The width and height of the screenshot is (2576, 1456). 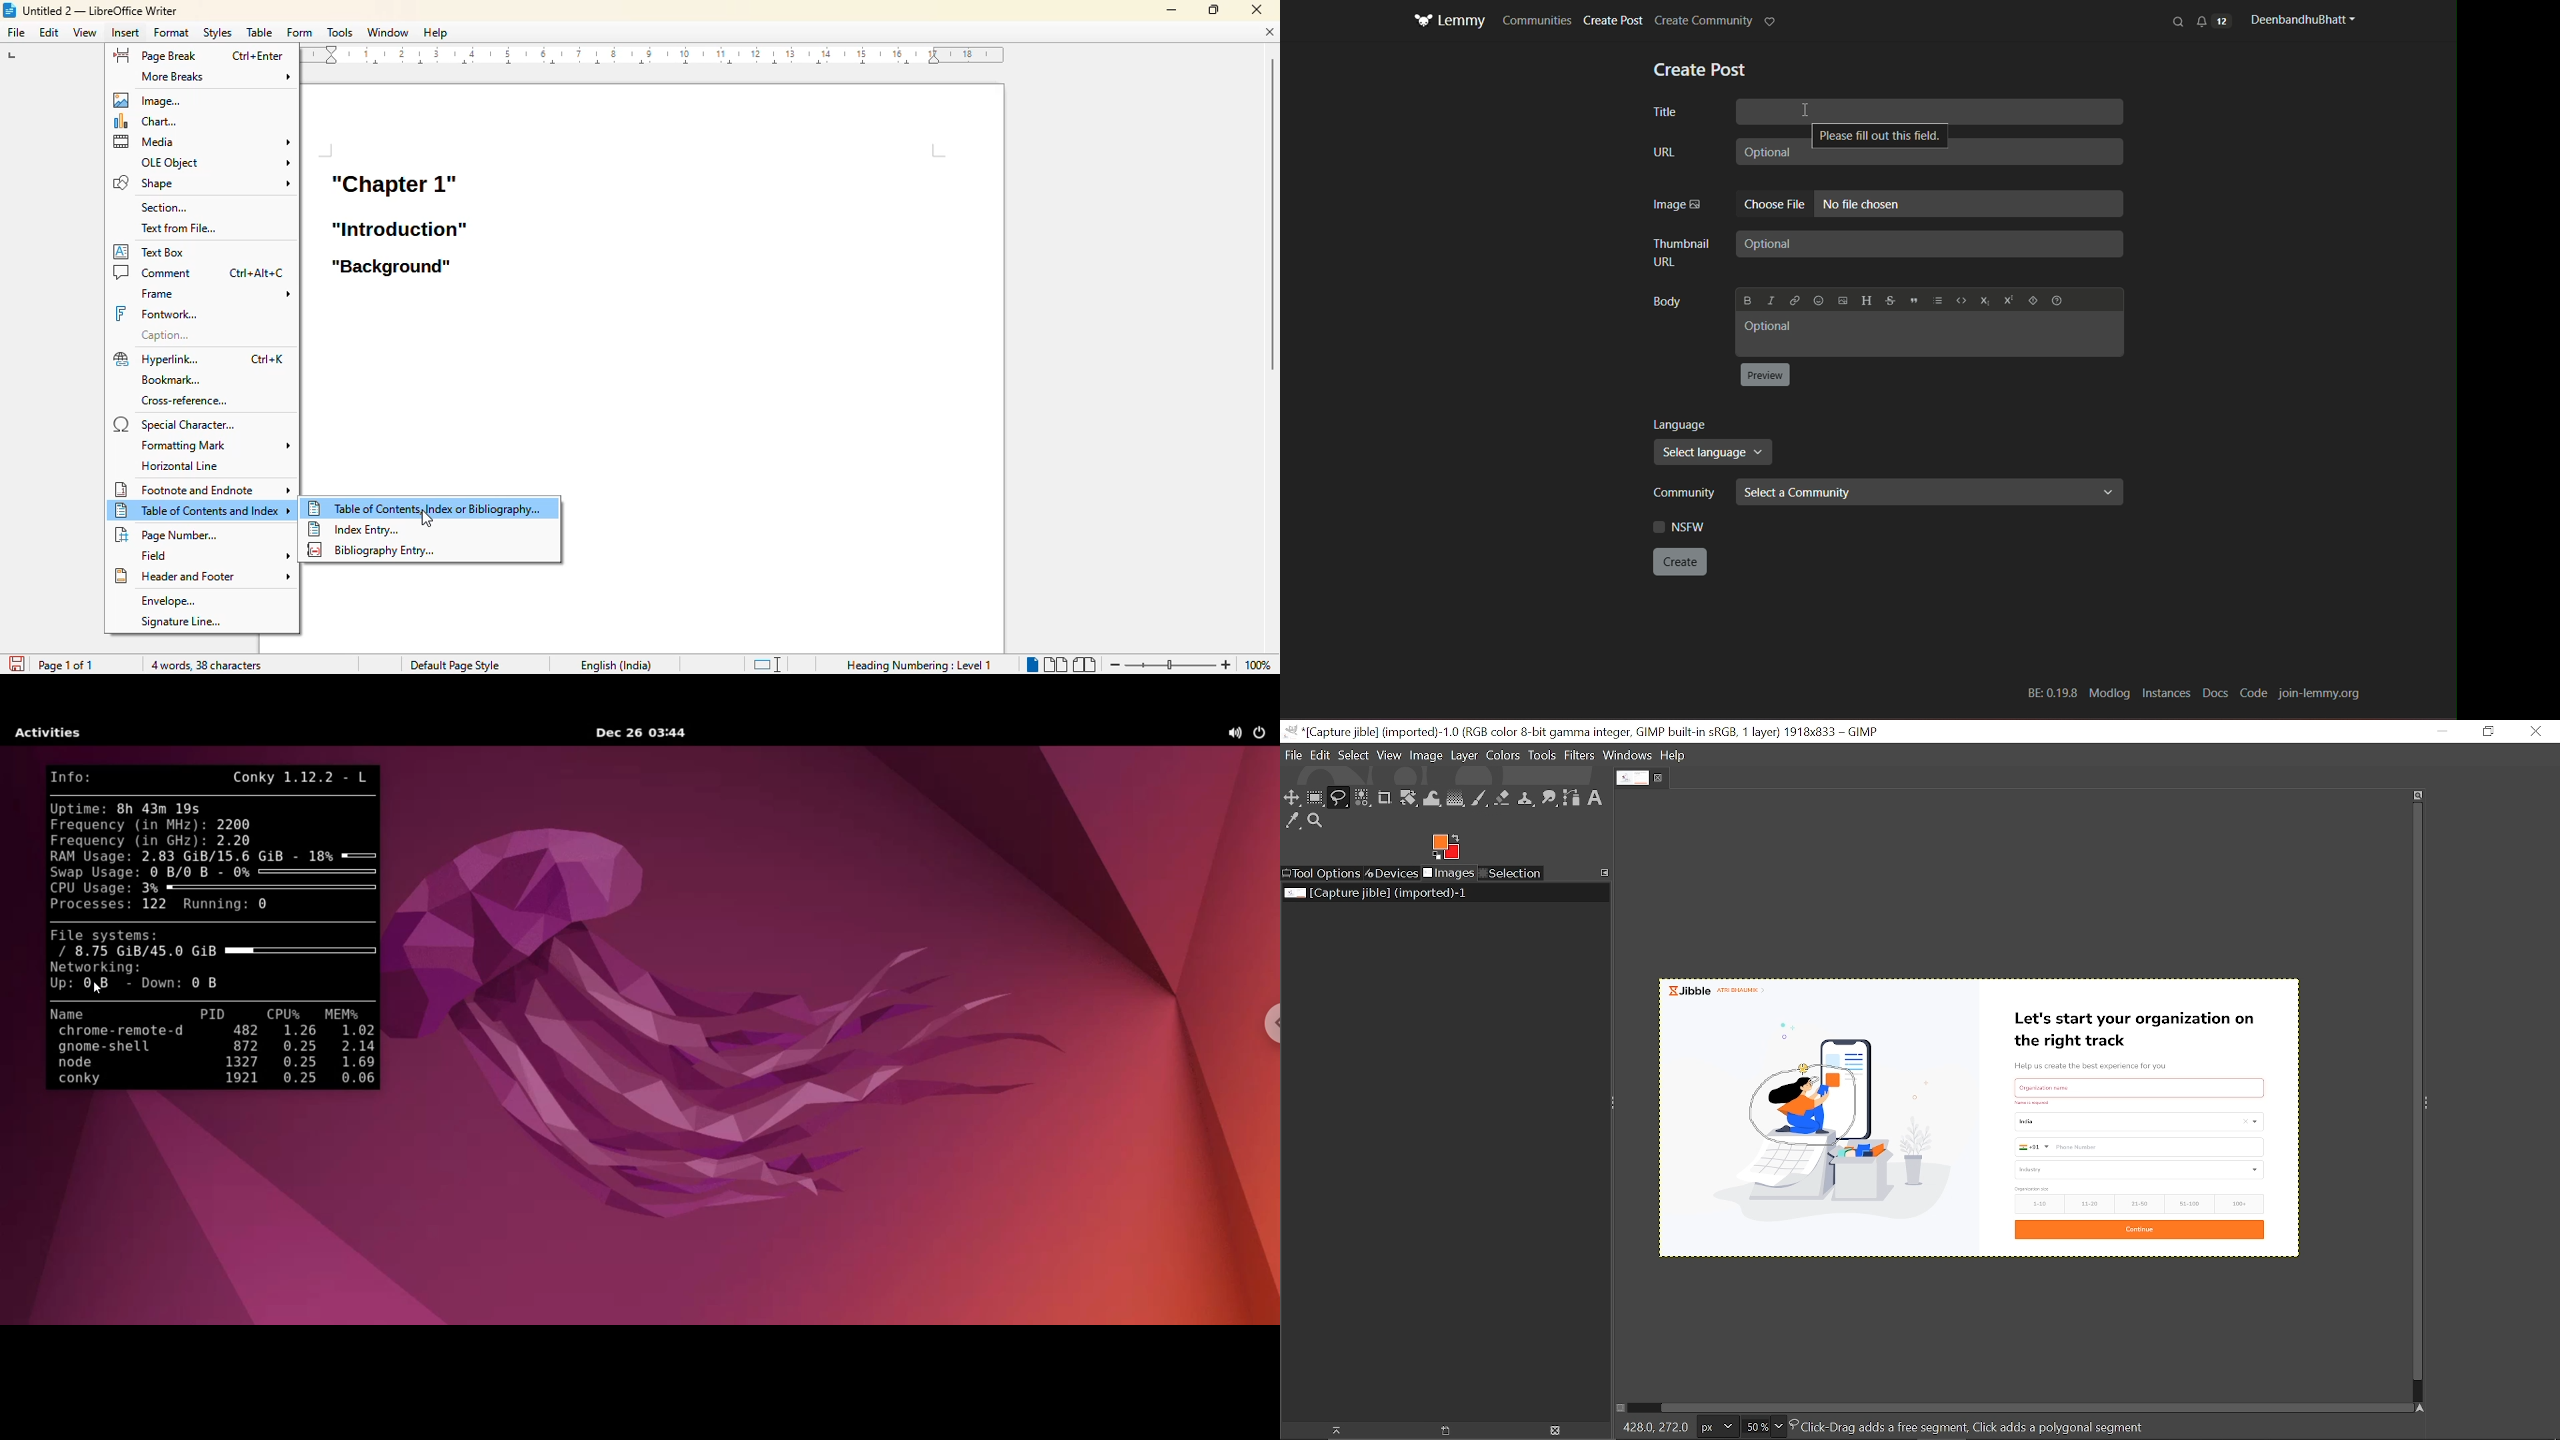 I want to click on edit, so click(x=49, y=32).